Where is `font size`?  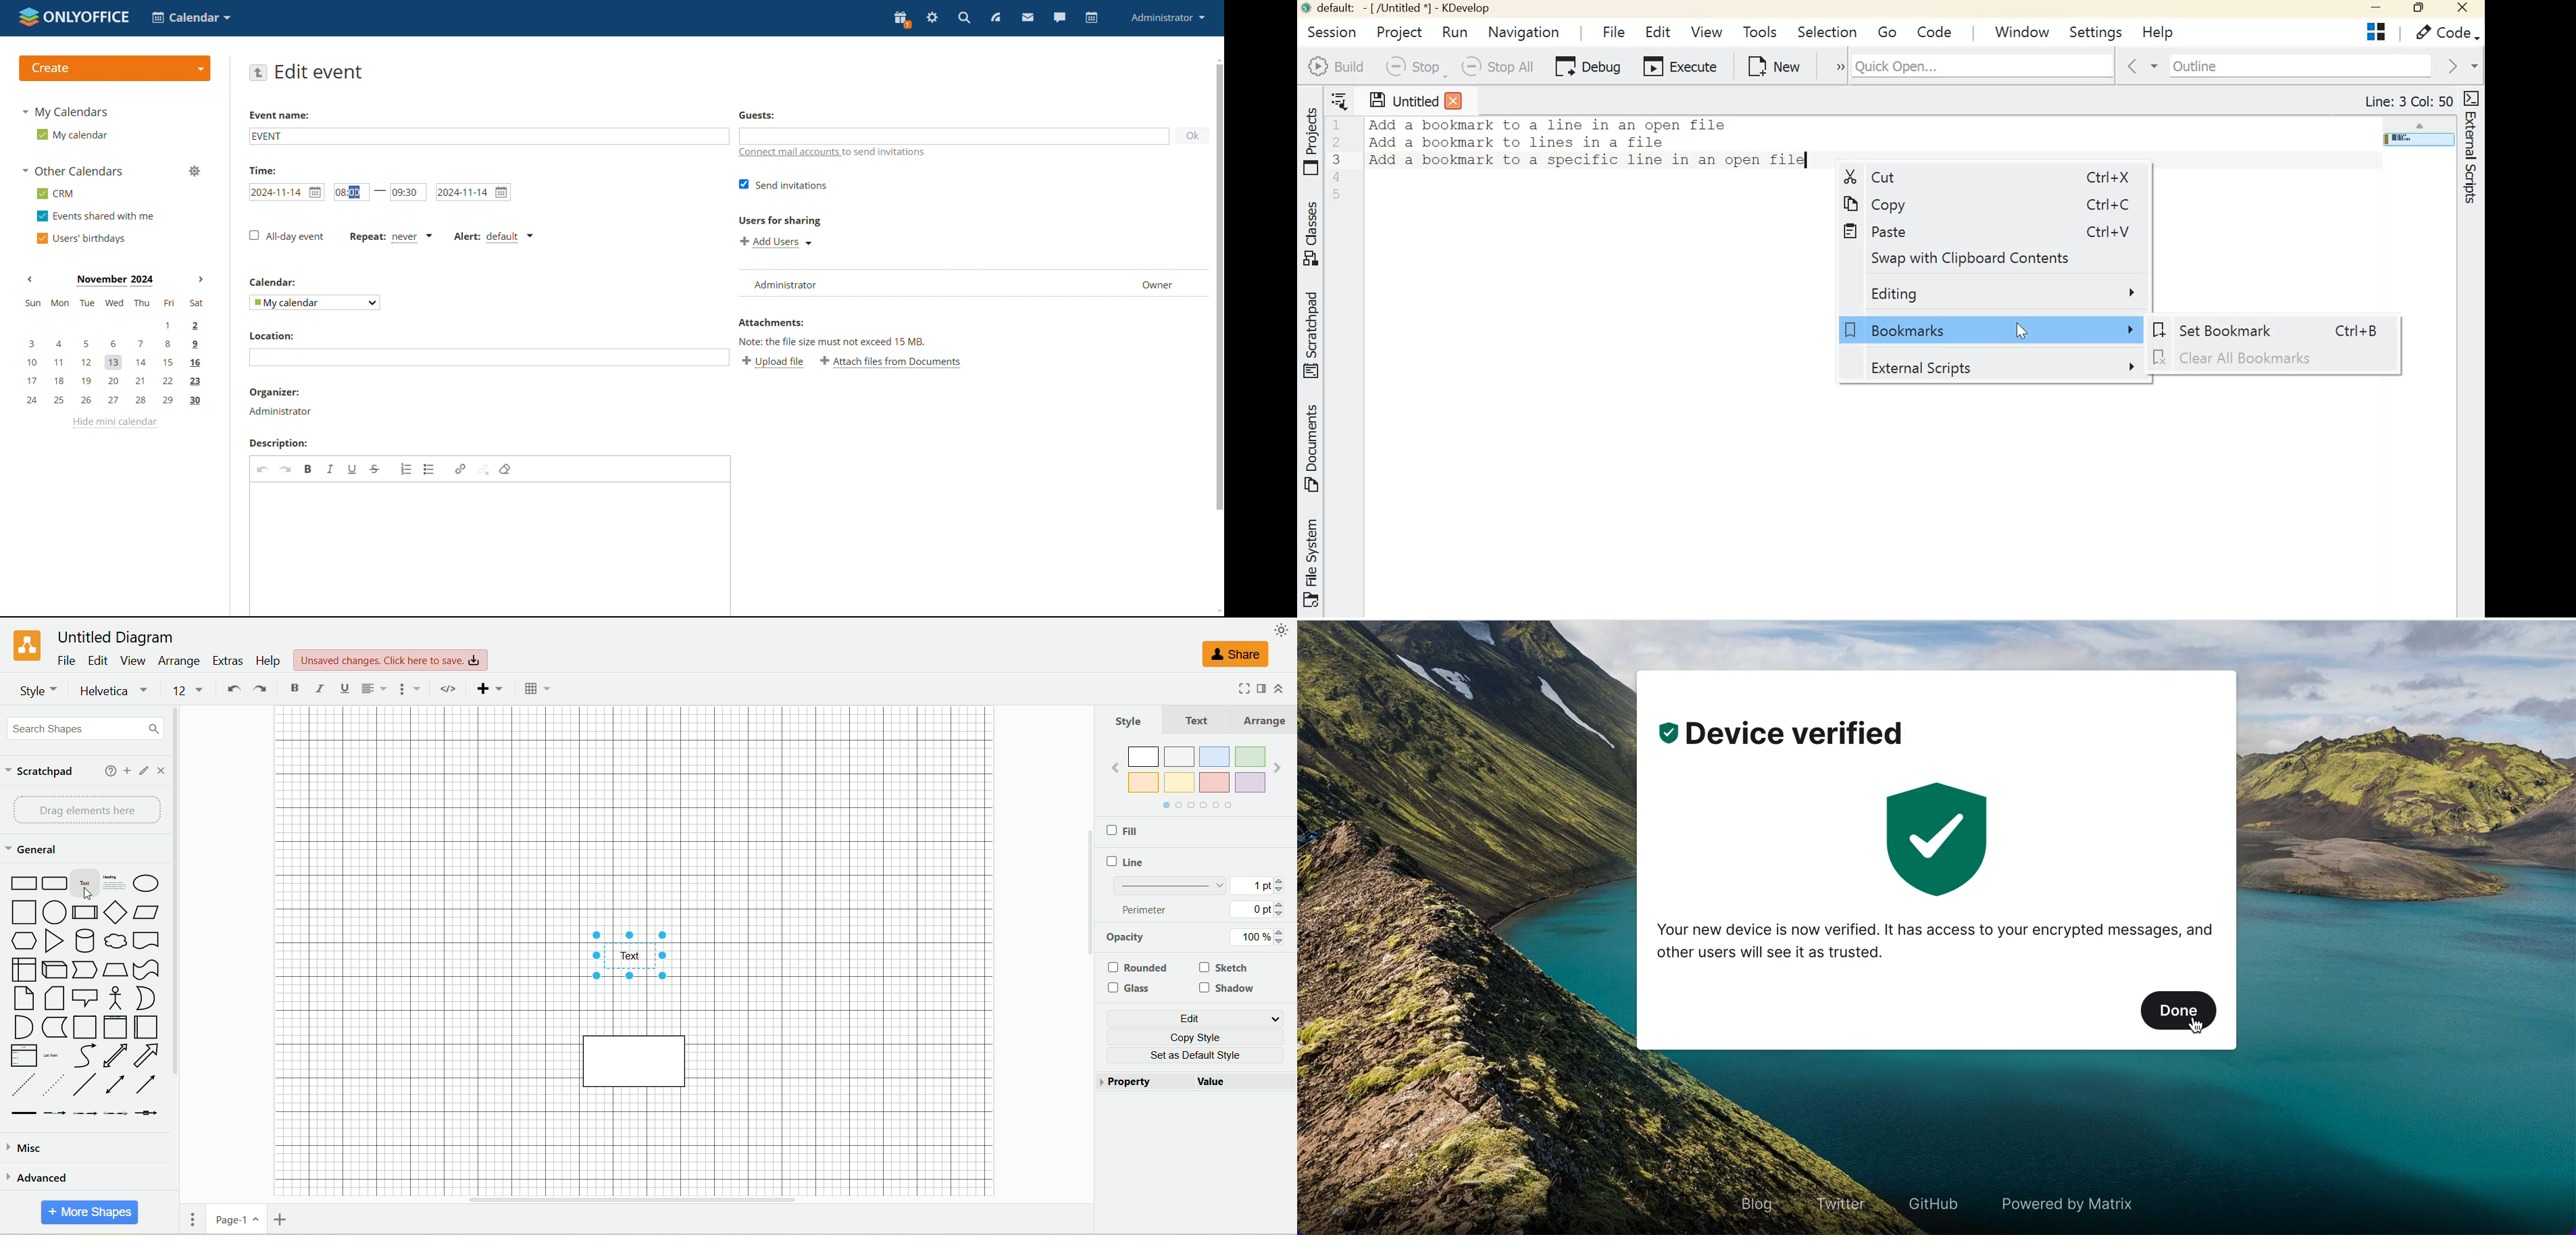
font size is located at coordinates (190, 690).